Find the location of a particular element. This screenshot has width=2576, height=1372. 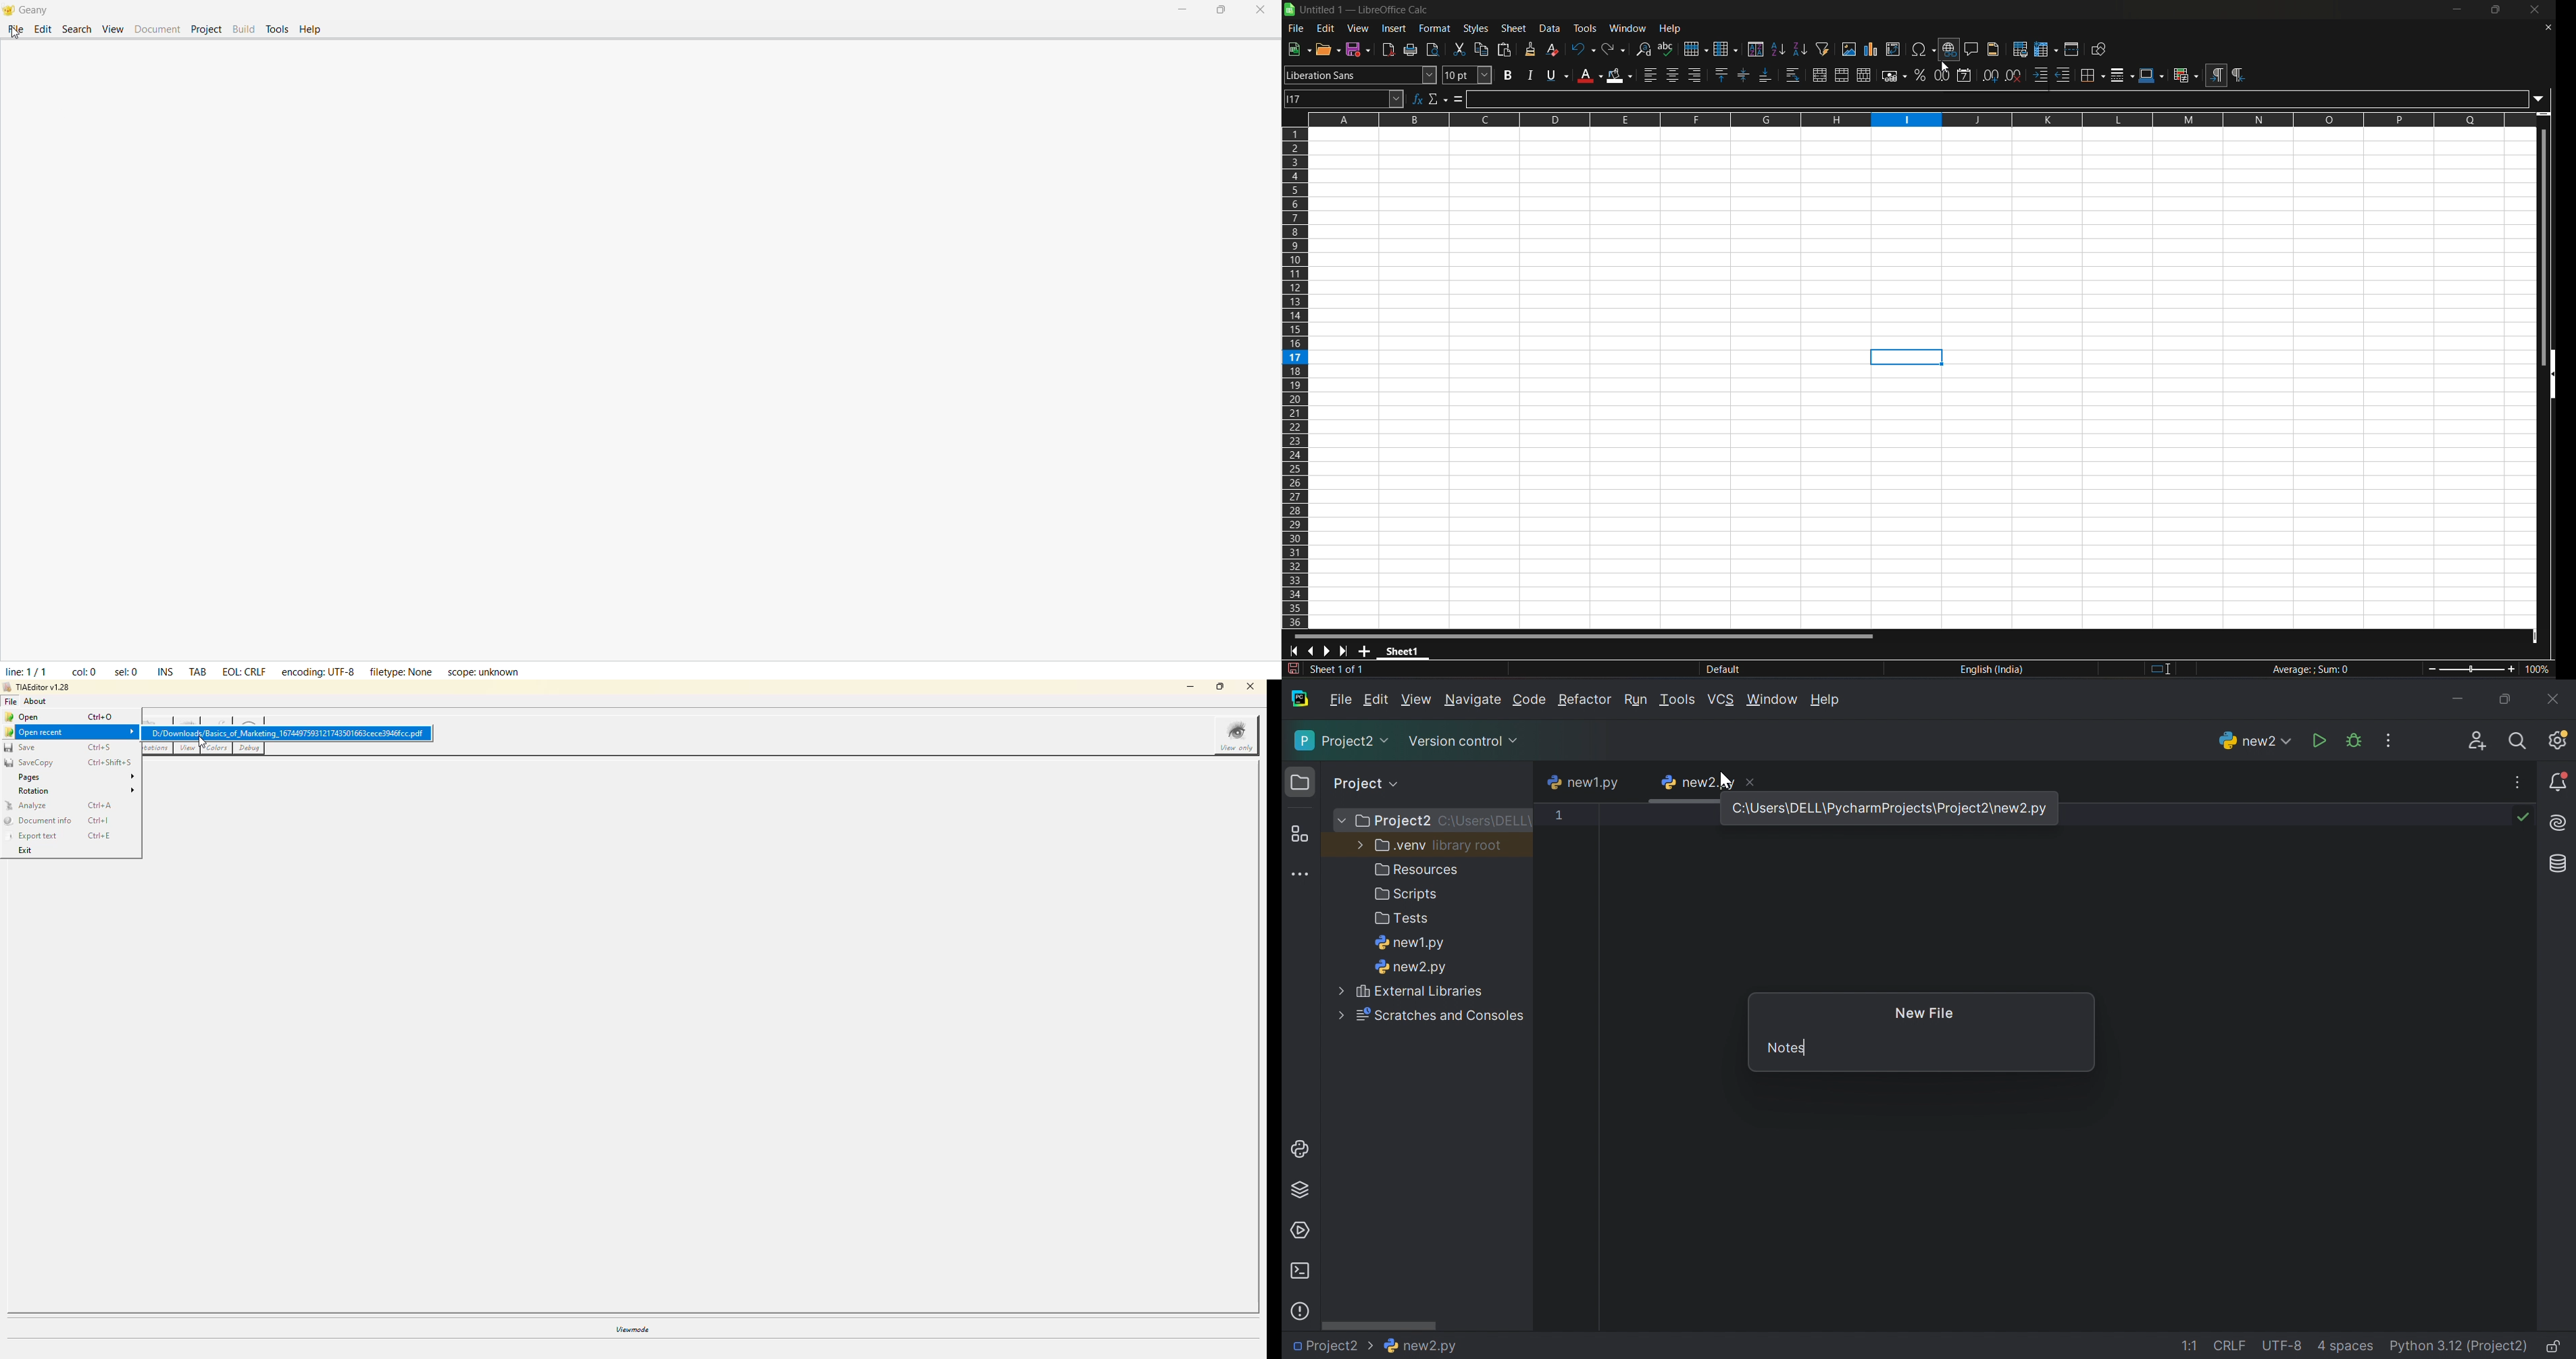

Scroll bar is located at coordinates (1379, 1327).